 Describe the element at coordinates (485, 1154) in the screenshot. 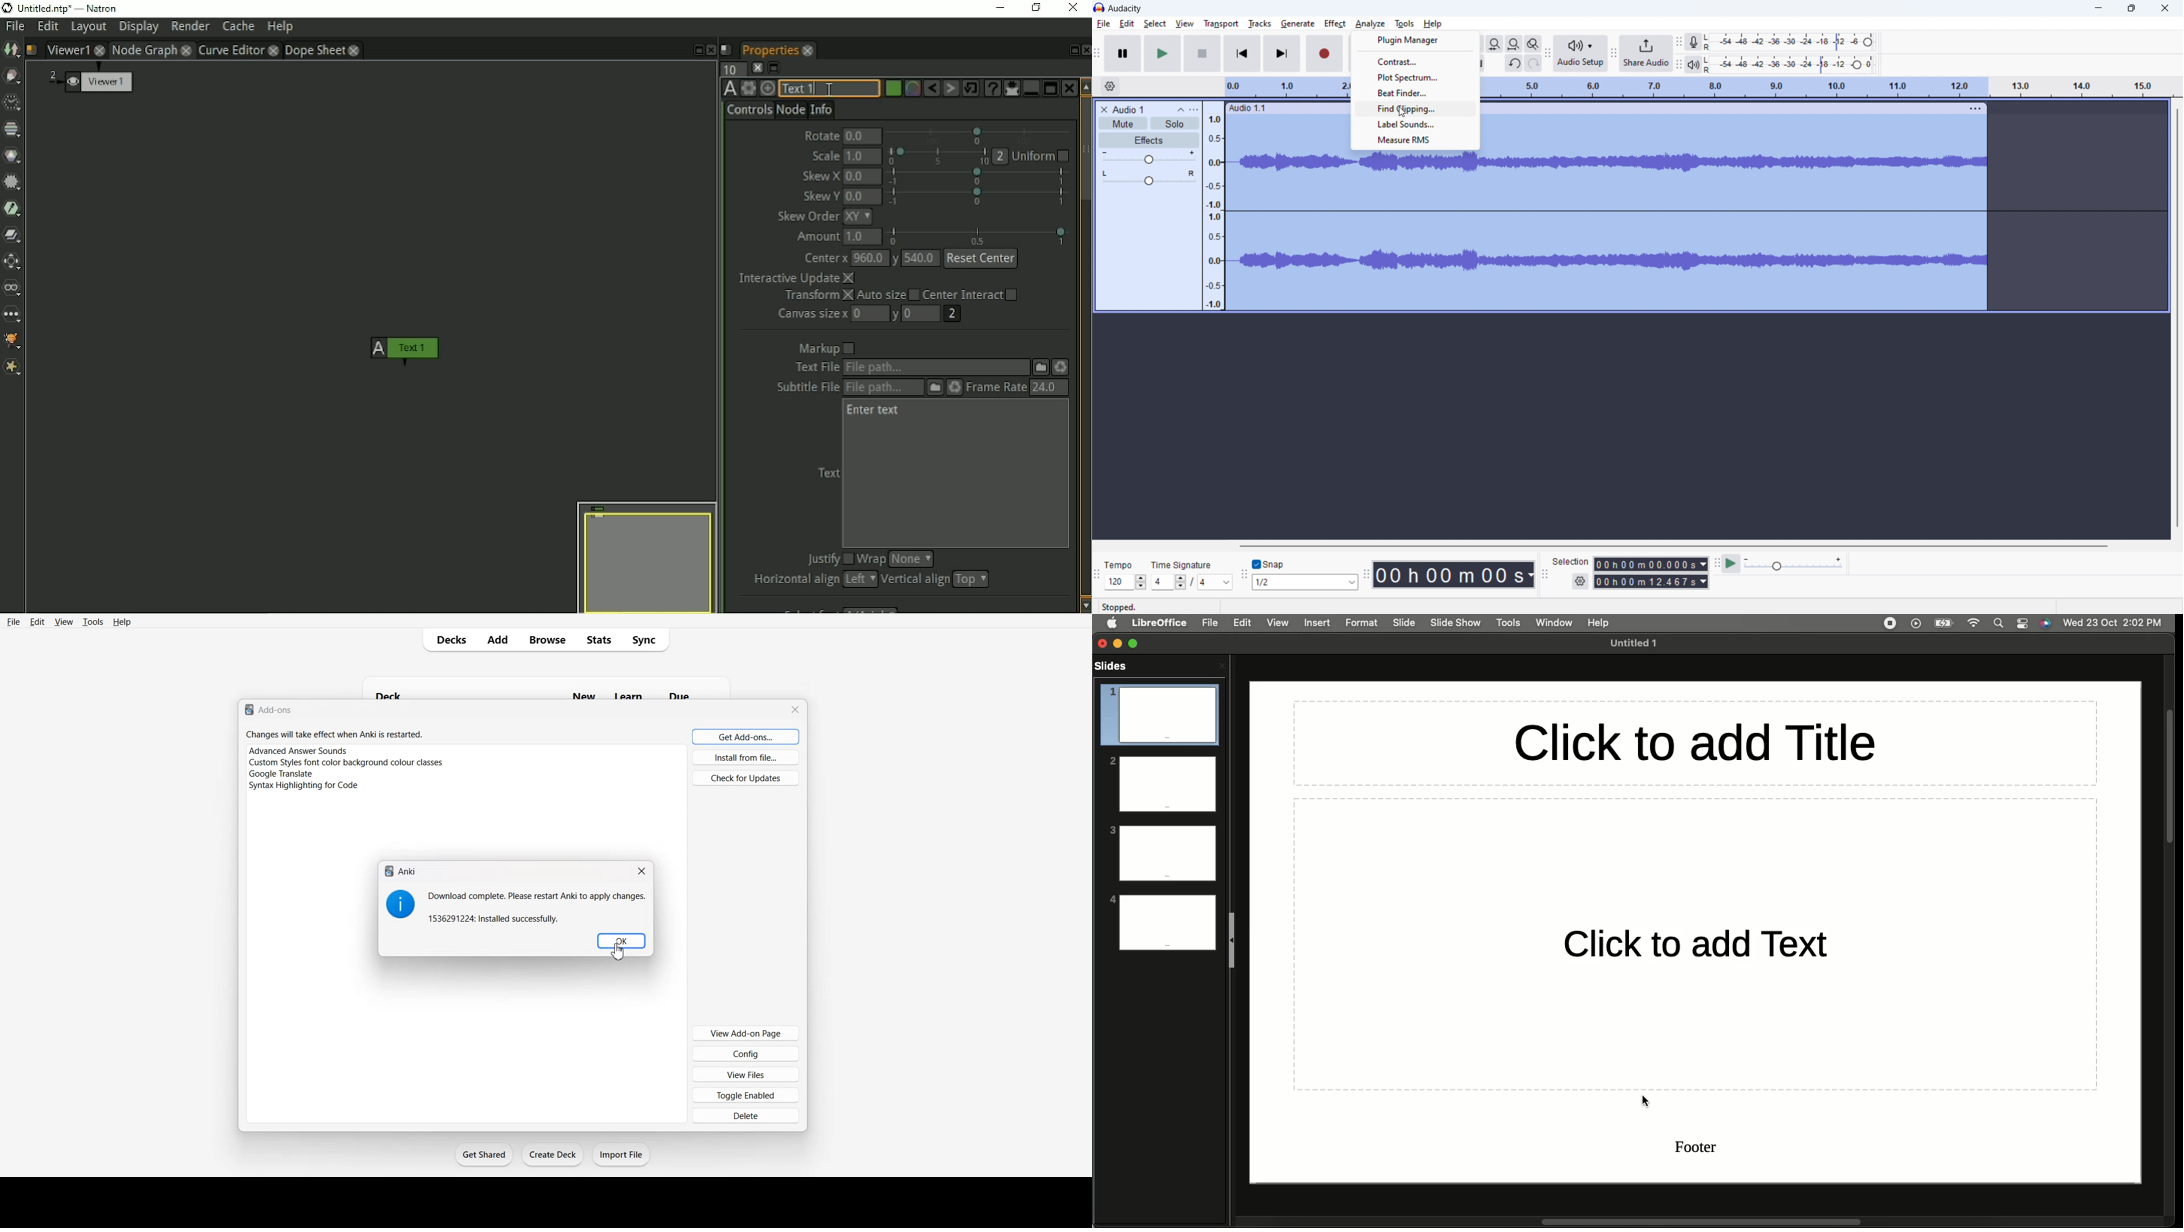

I see `Get Shared` at that location.